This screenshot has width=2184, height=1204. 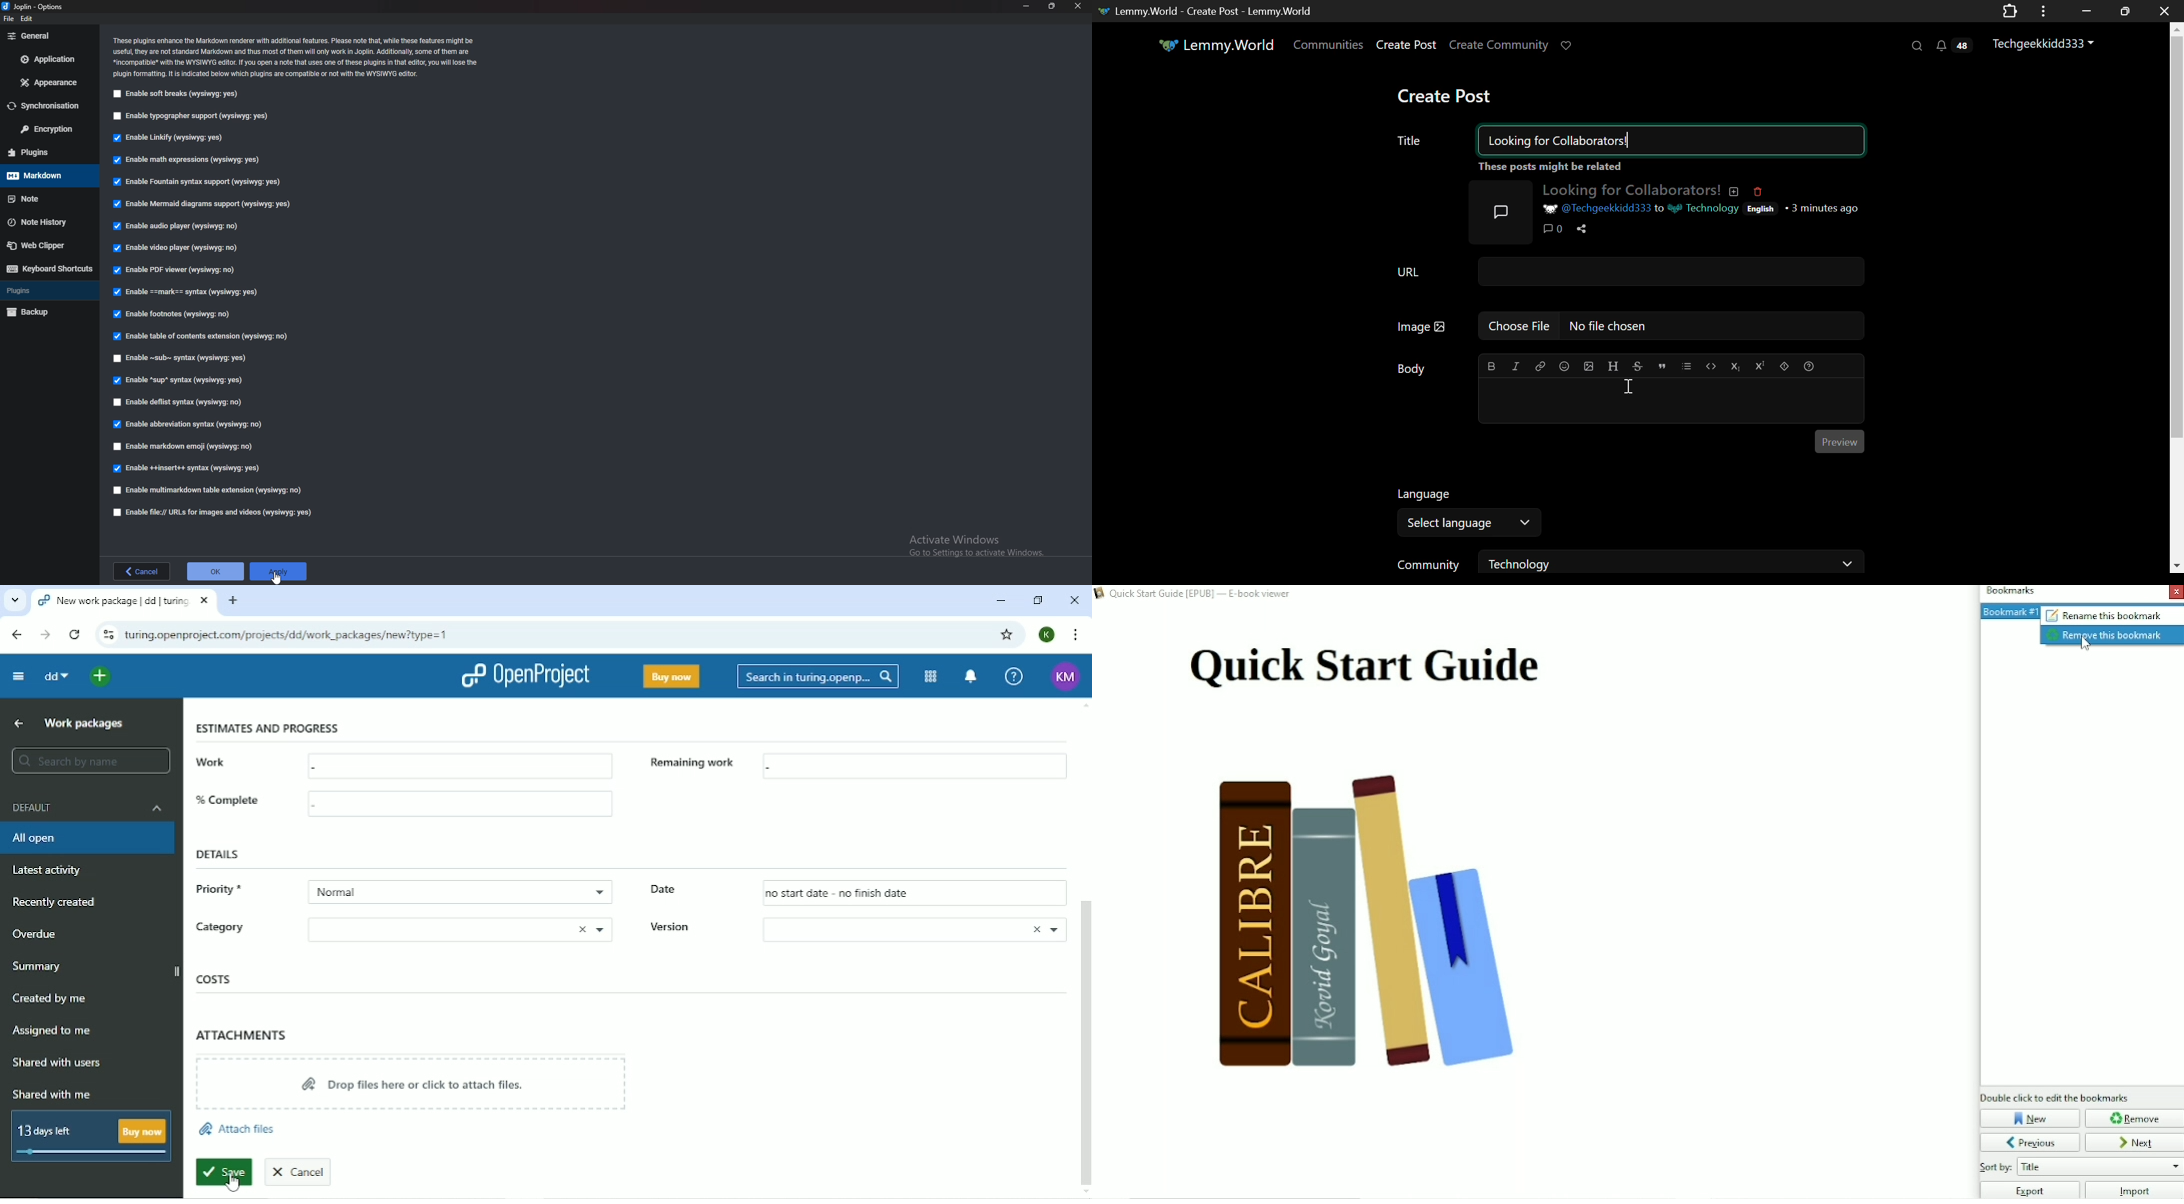 I want to click on Application, so click(x=48, y=61).